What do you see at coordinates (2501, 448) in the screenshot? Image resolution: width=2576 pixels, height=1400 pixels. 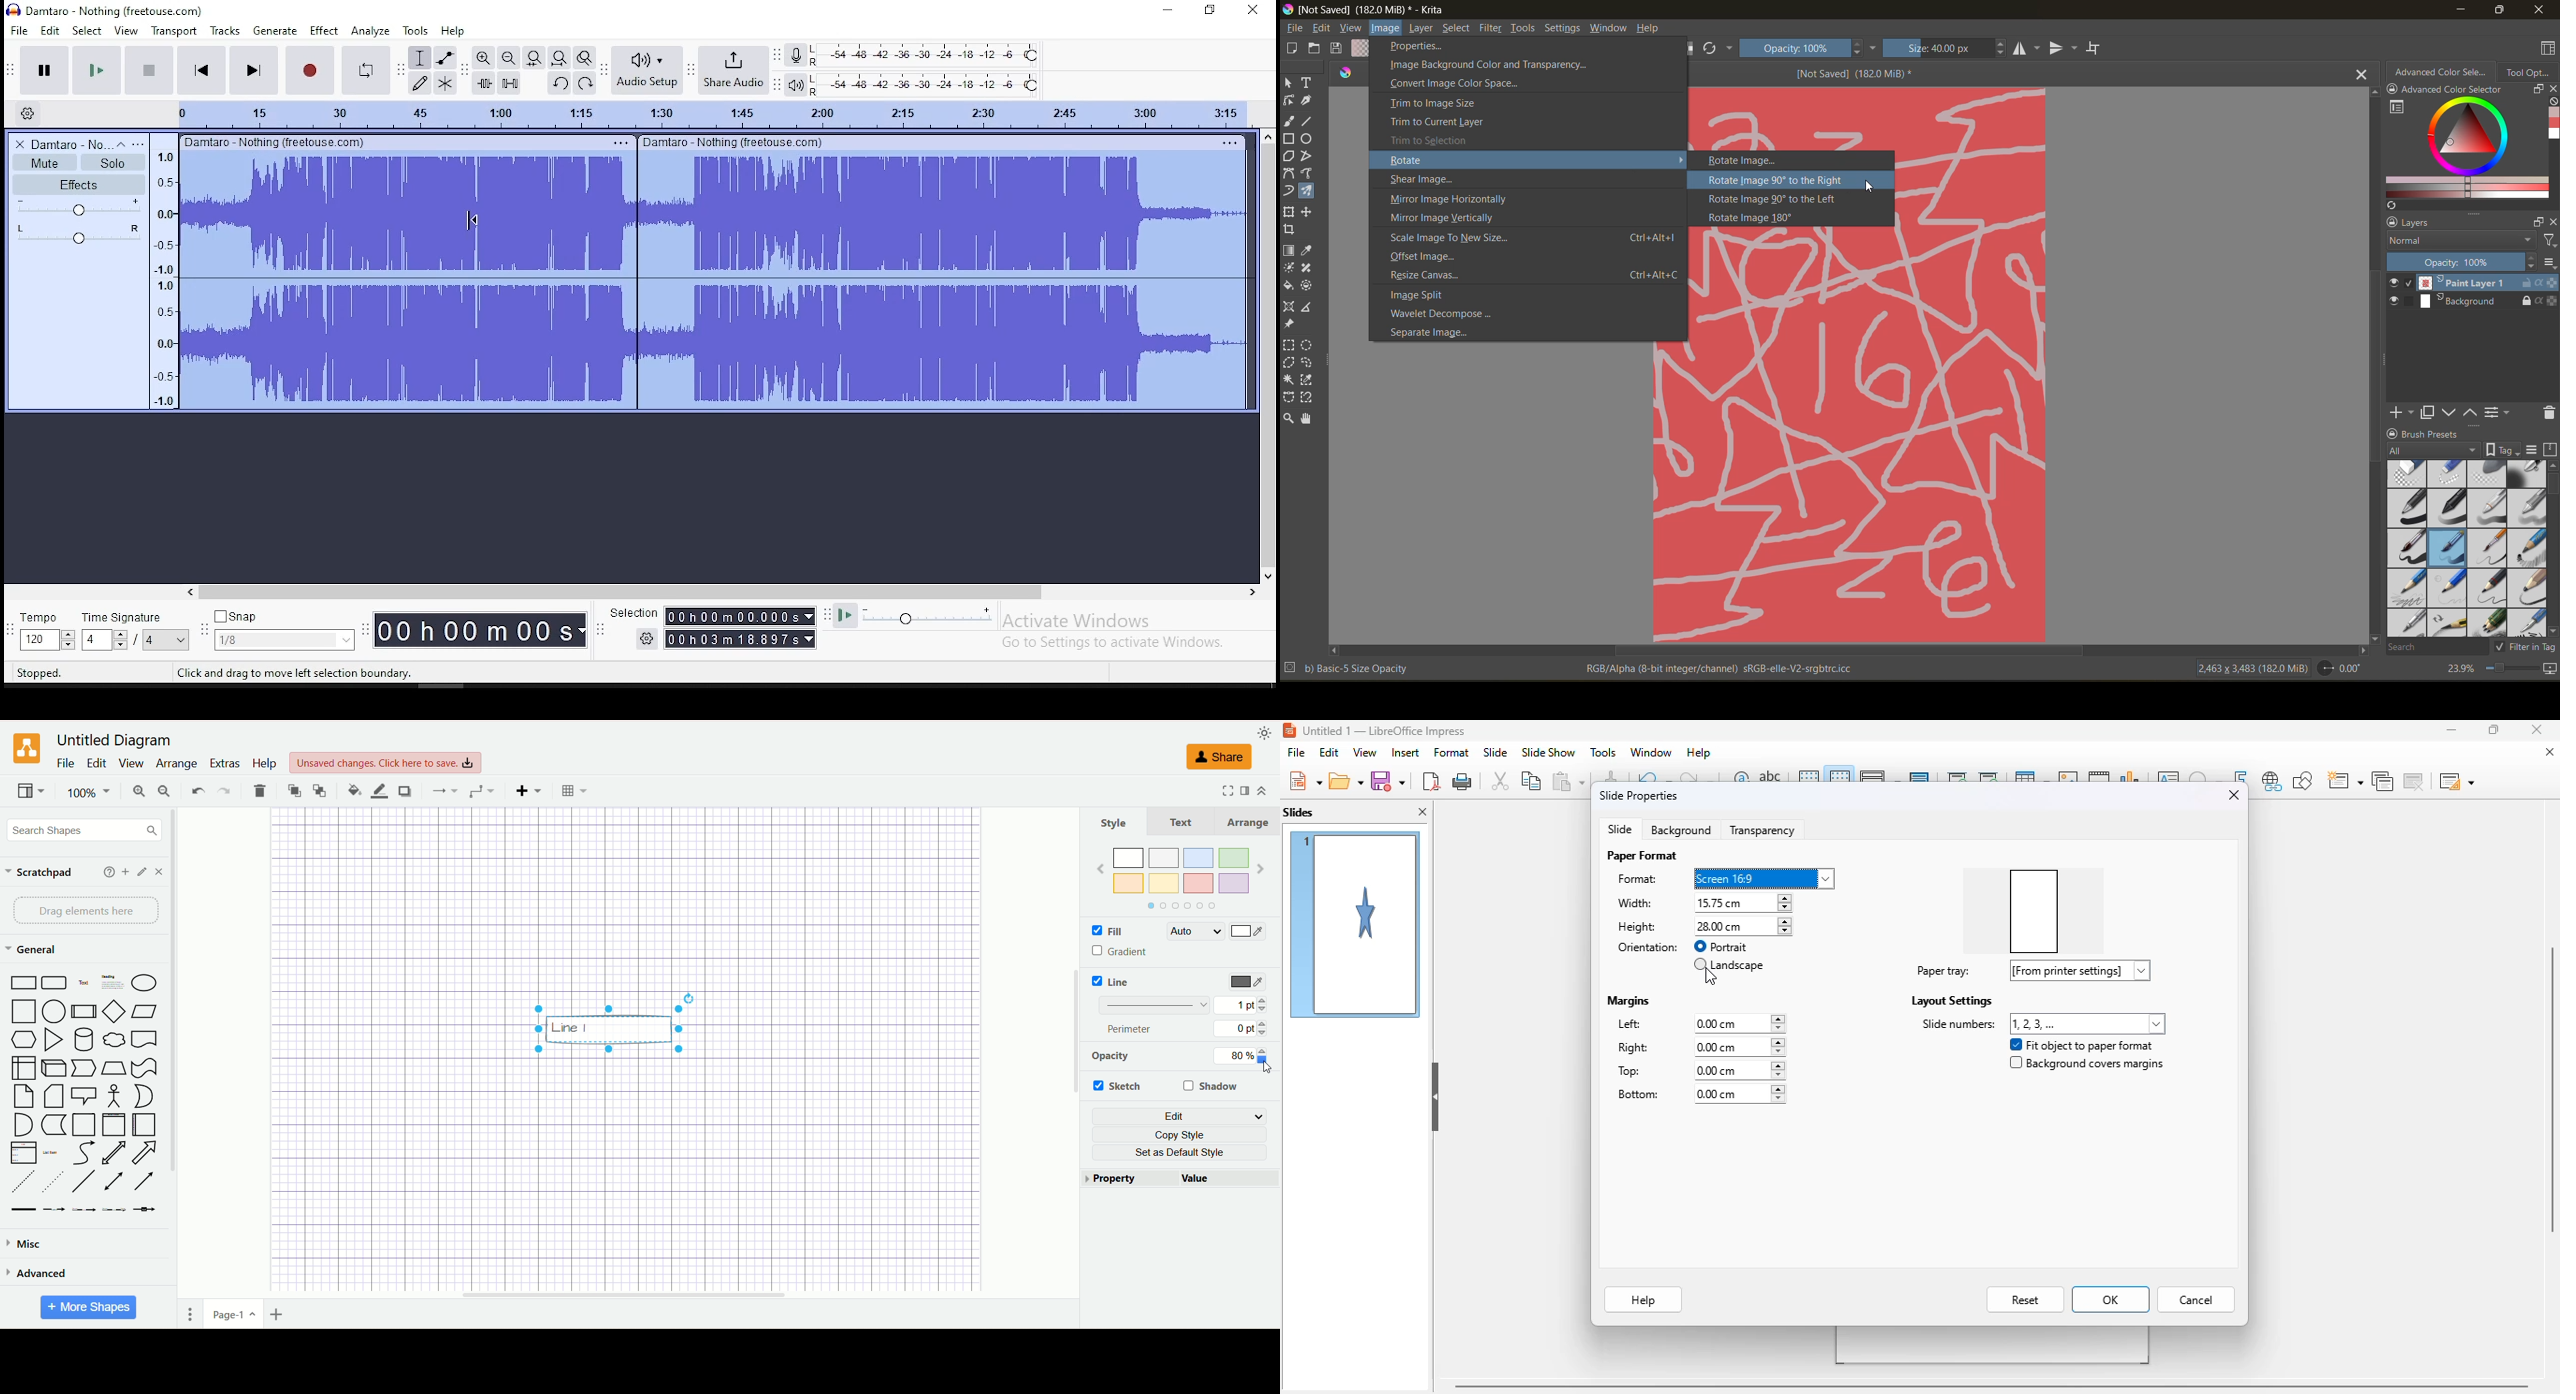 I see `show tag box` at bounding box center [2501, 448].